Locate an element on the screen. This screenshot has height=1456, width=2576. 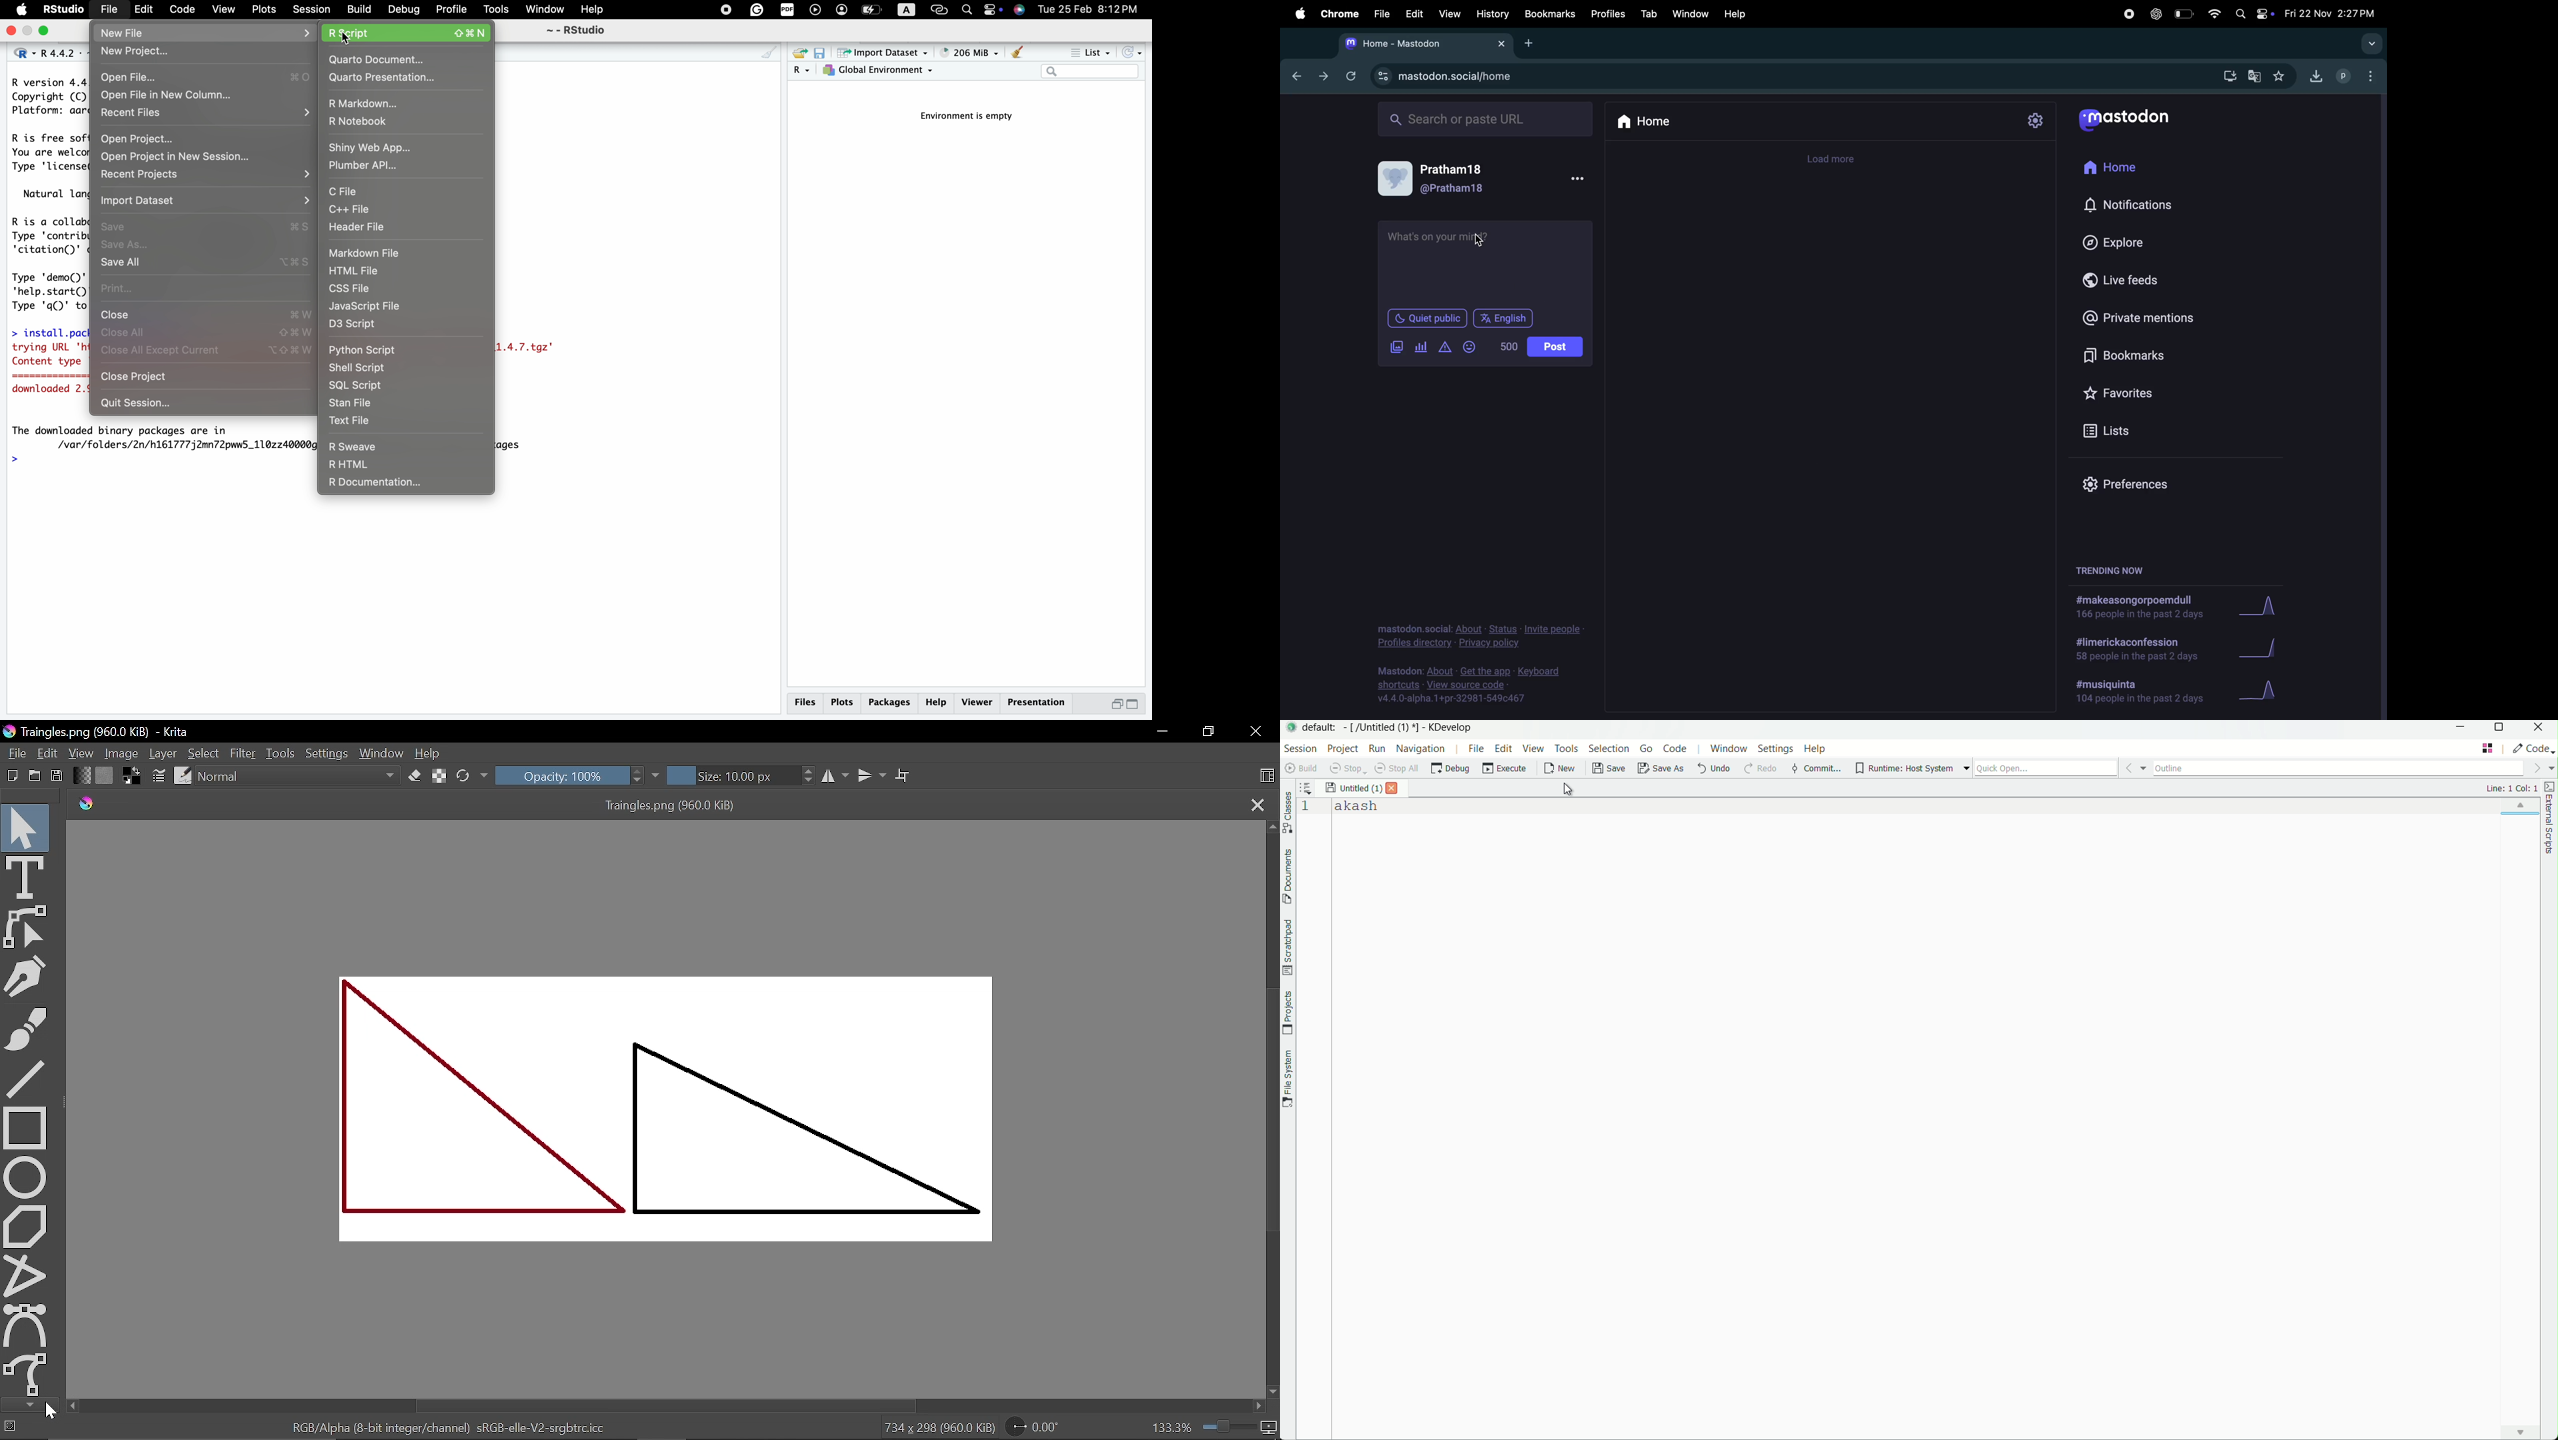
R notebook is located at coordinates (402, 121).